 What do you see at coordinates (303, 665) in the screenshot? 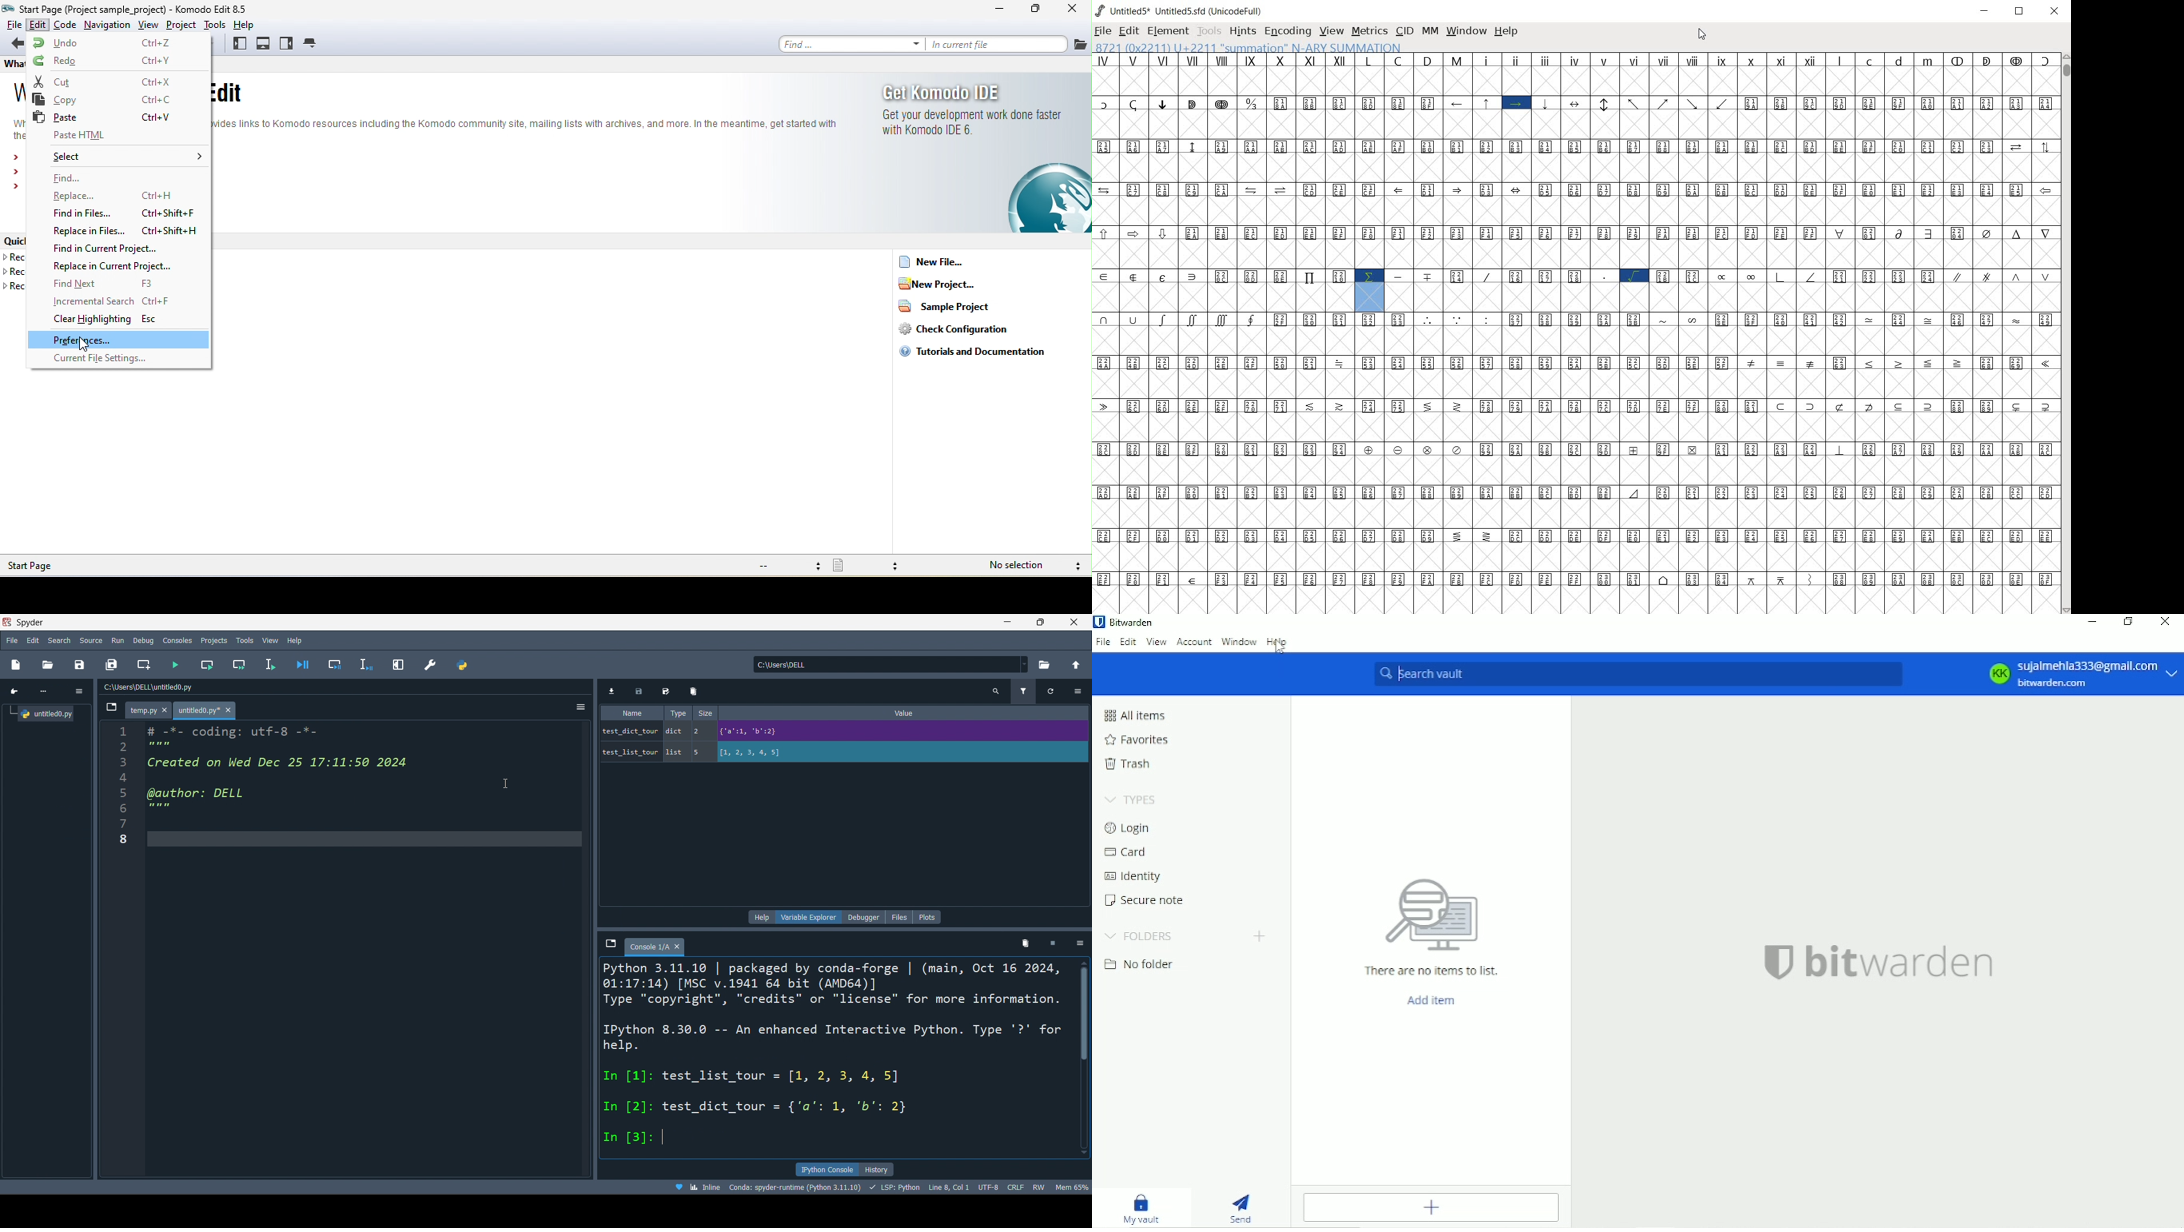
I see `debug file` at bounding box center [303, 665].